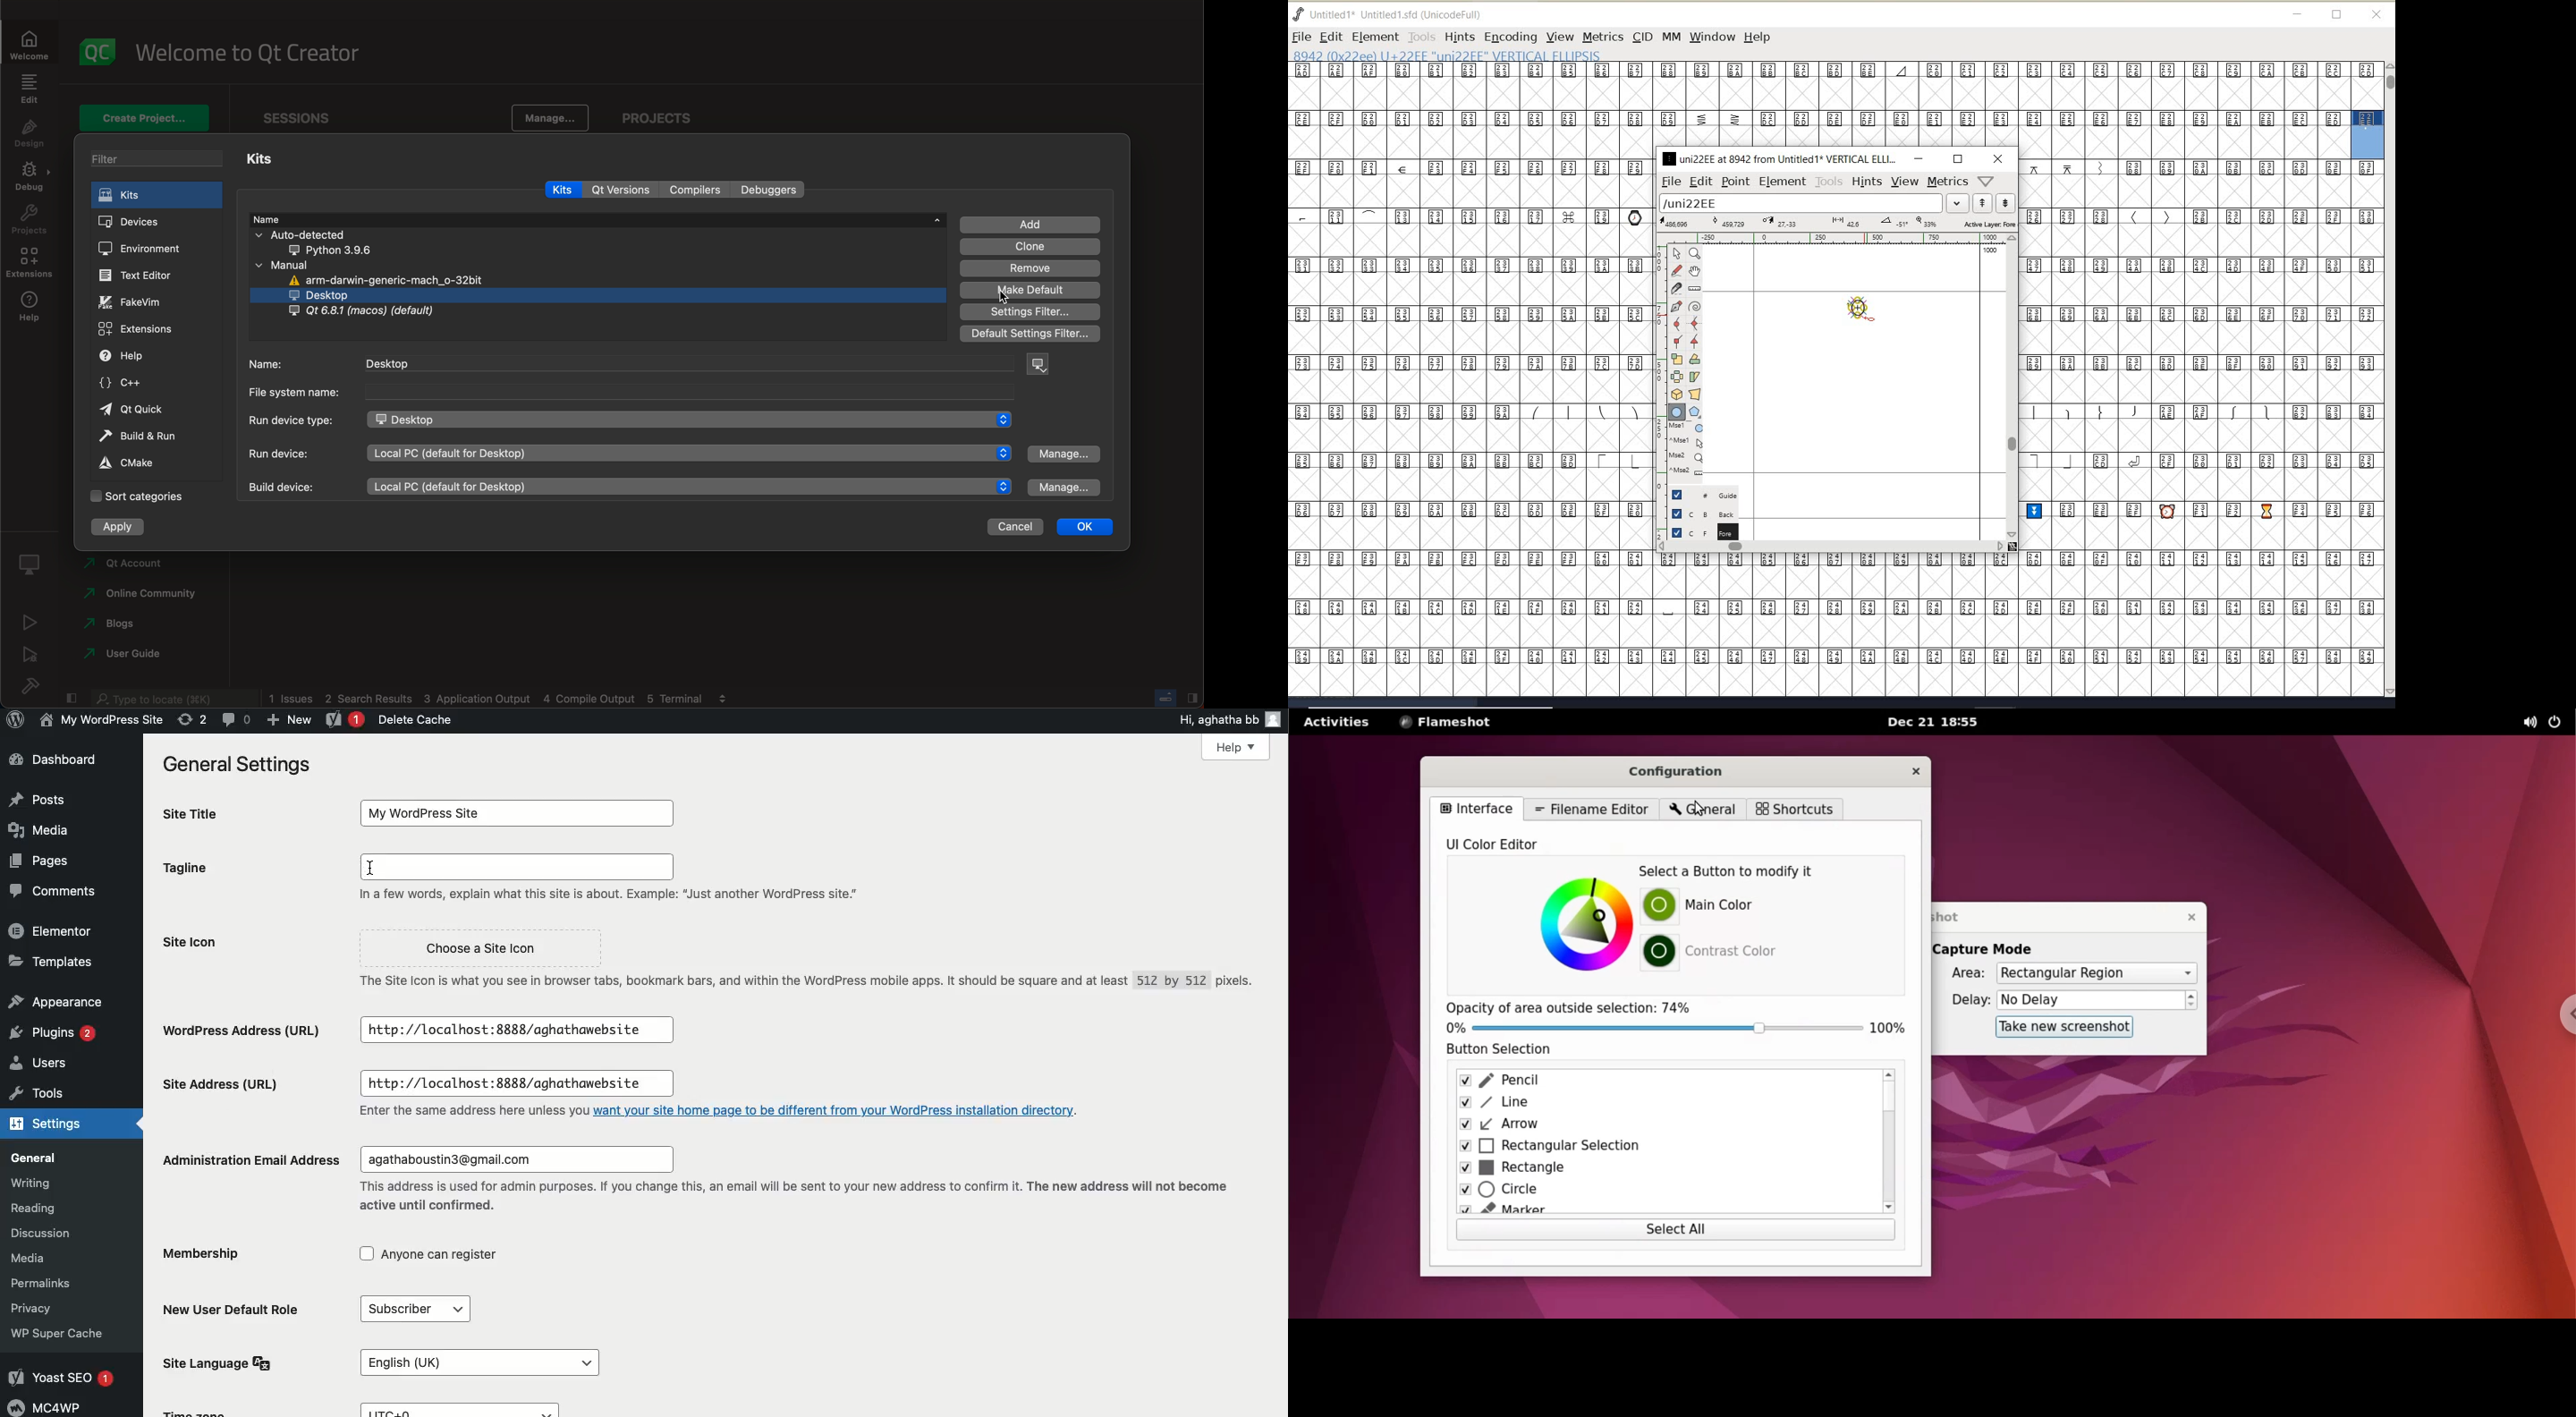 Image resolution: width=2576 pixels, height=1428 pixels. Describe the element at coordinates (216, 1362) in the screenshot. I see `Site language` at that location.